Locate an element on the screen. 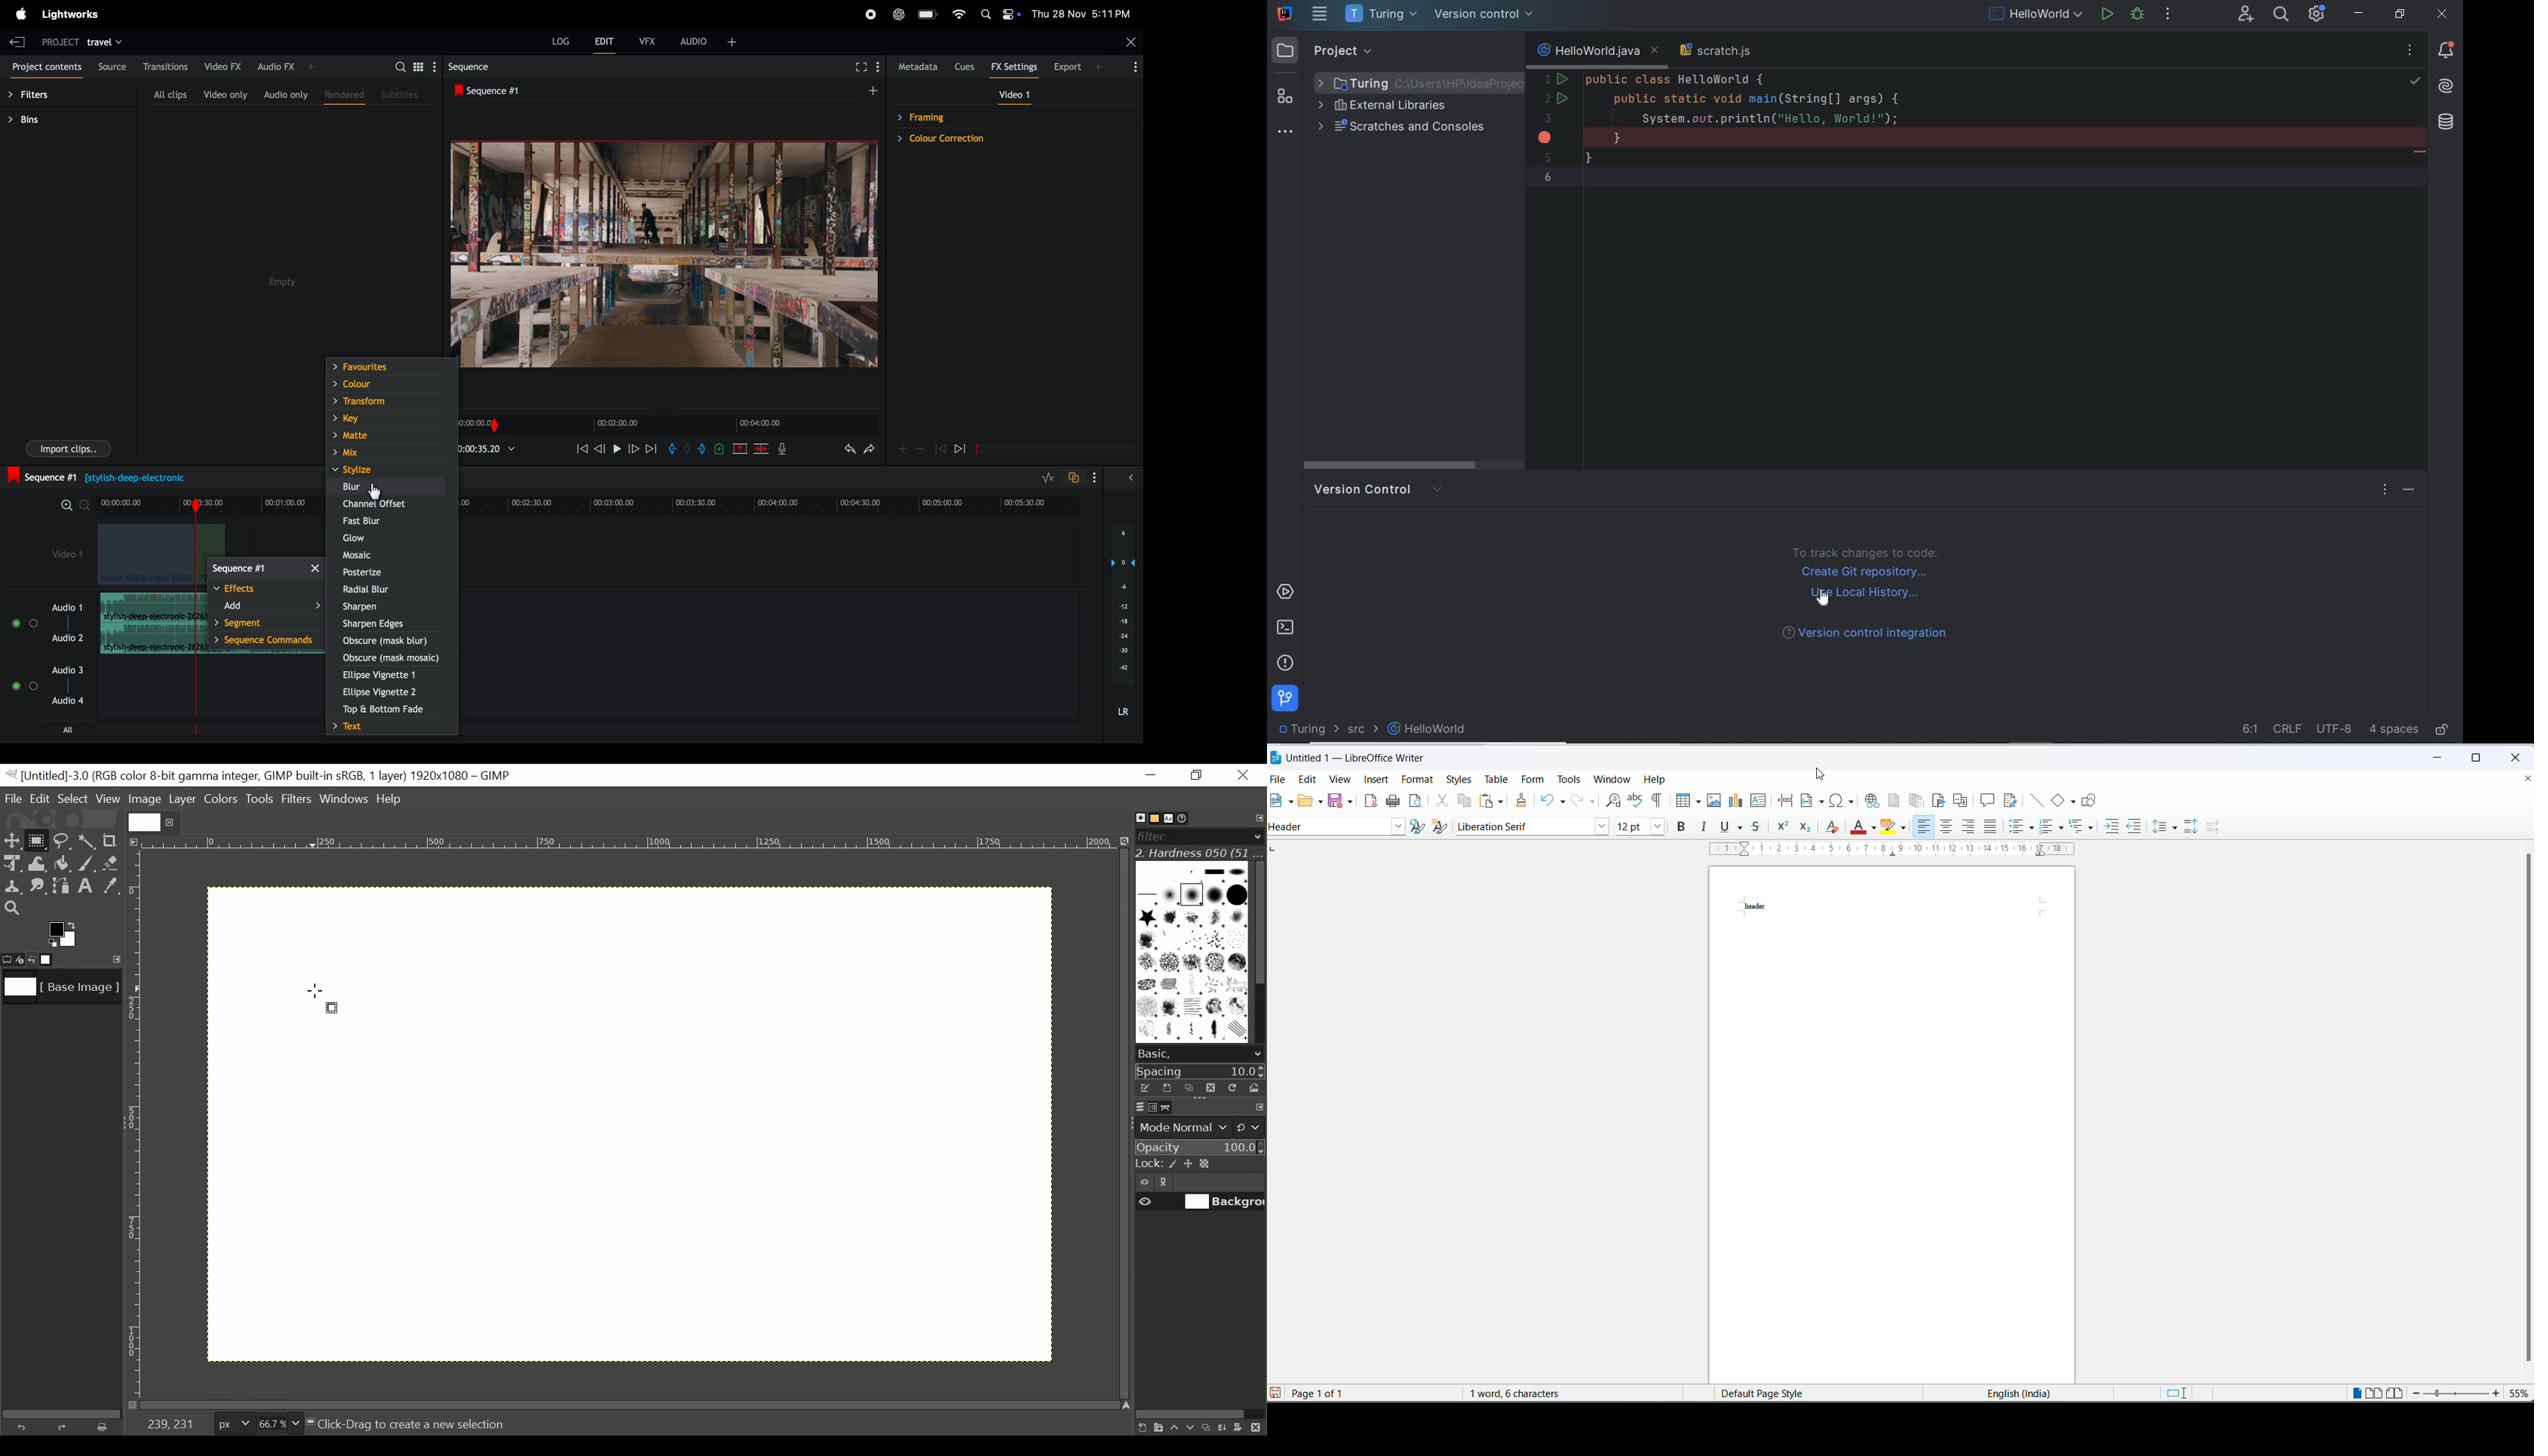 The height and width of the screenshot is (1456, 2548). time frames is located at coordinates (774, 503).